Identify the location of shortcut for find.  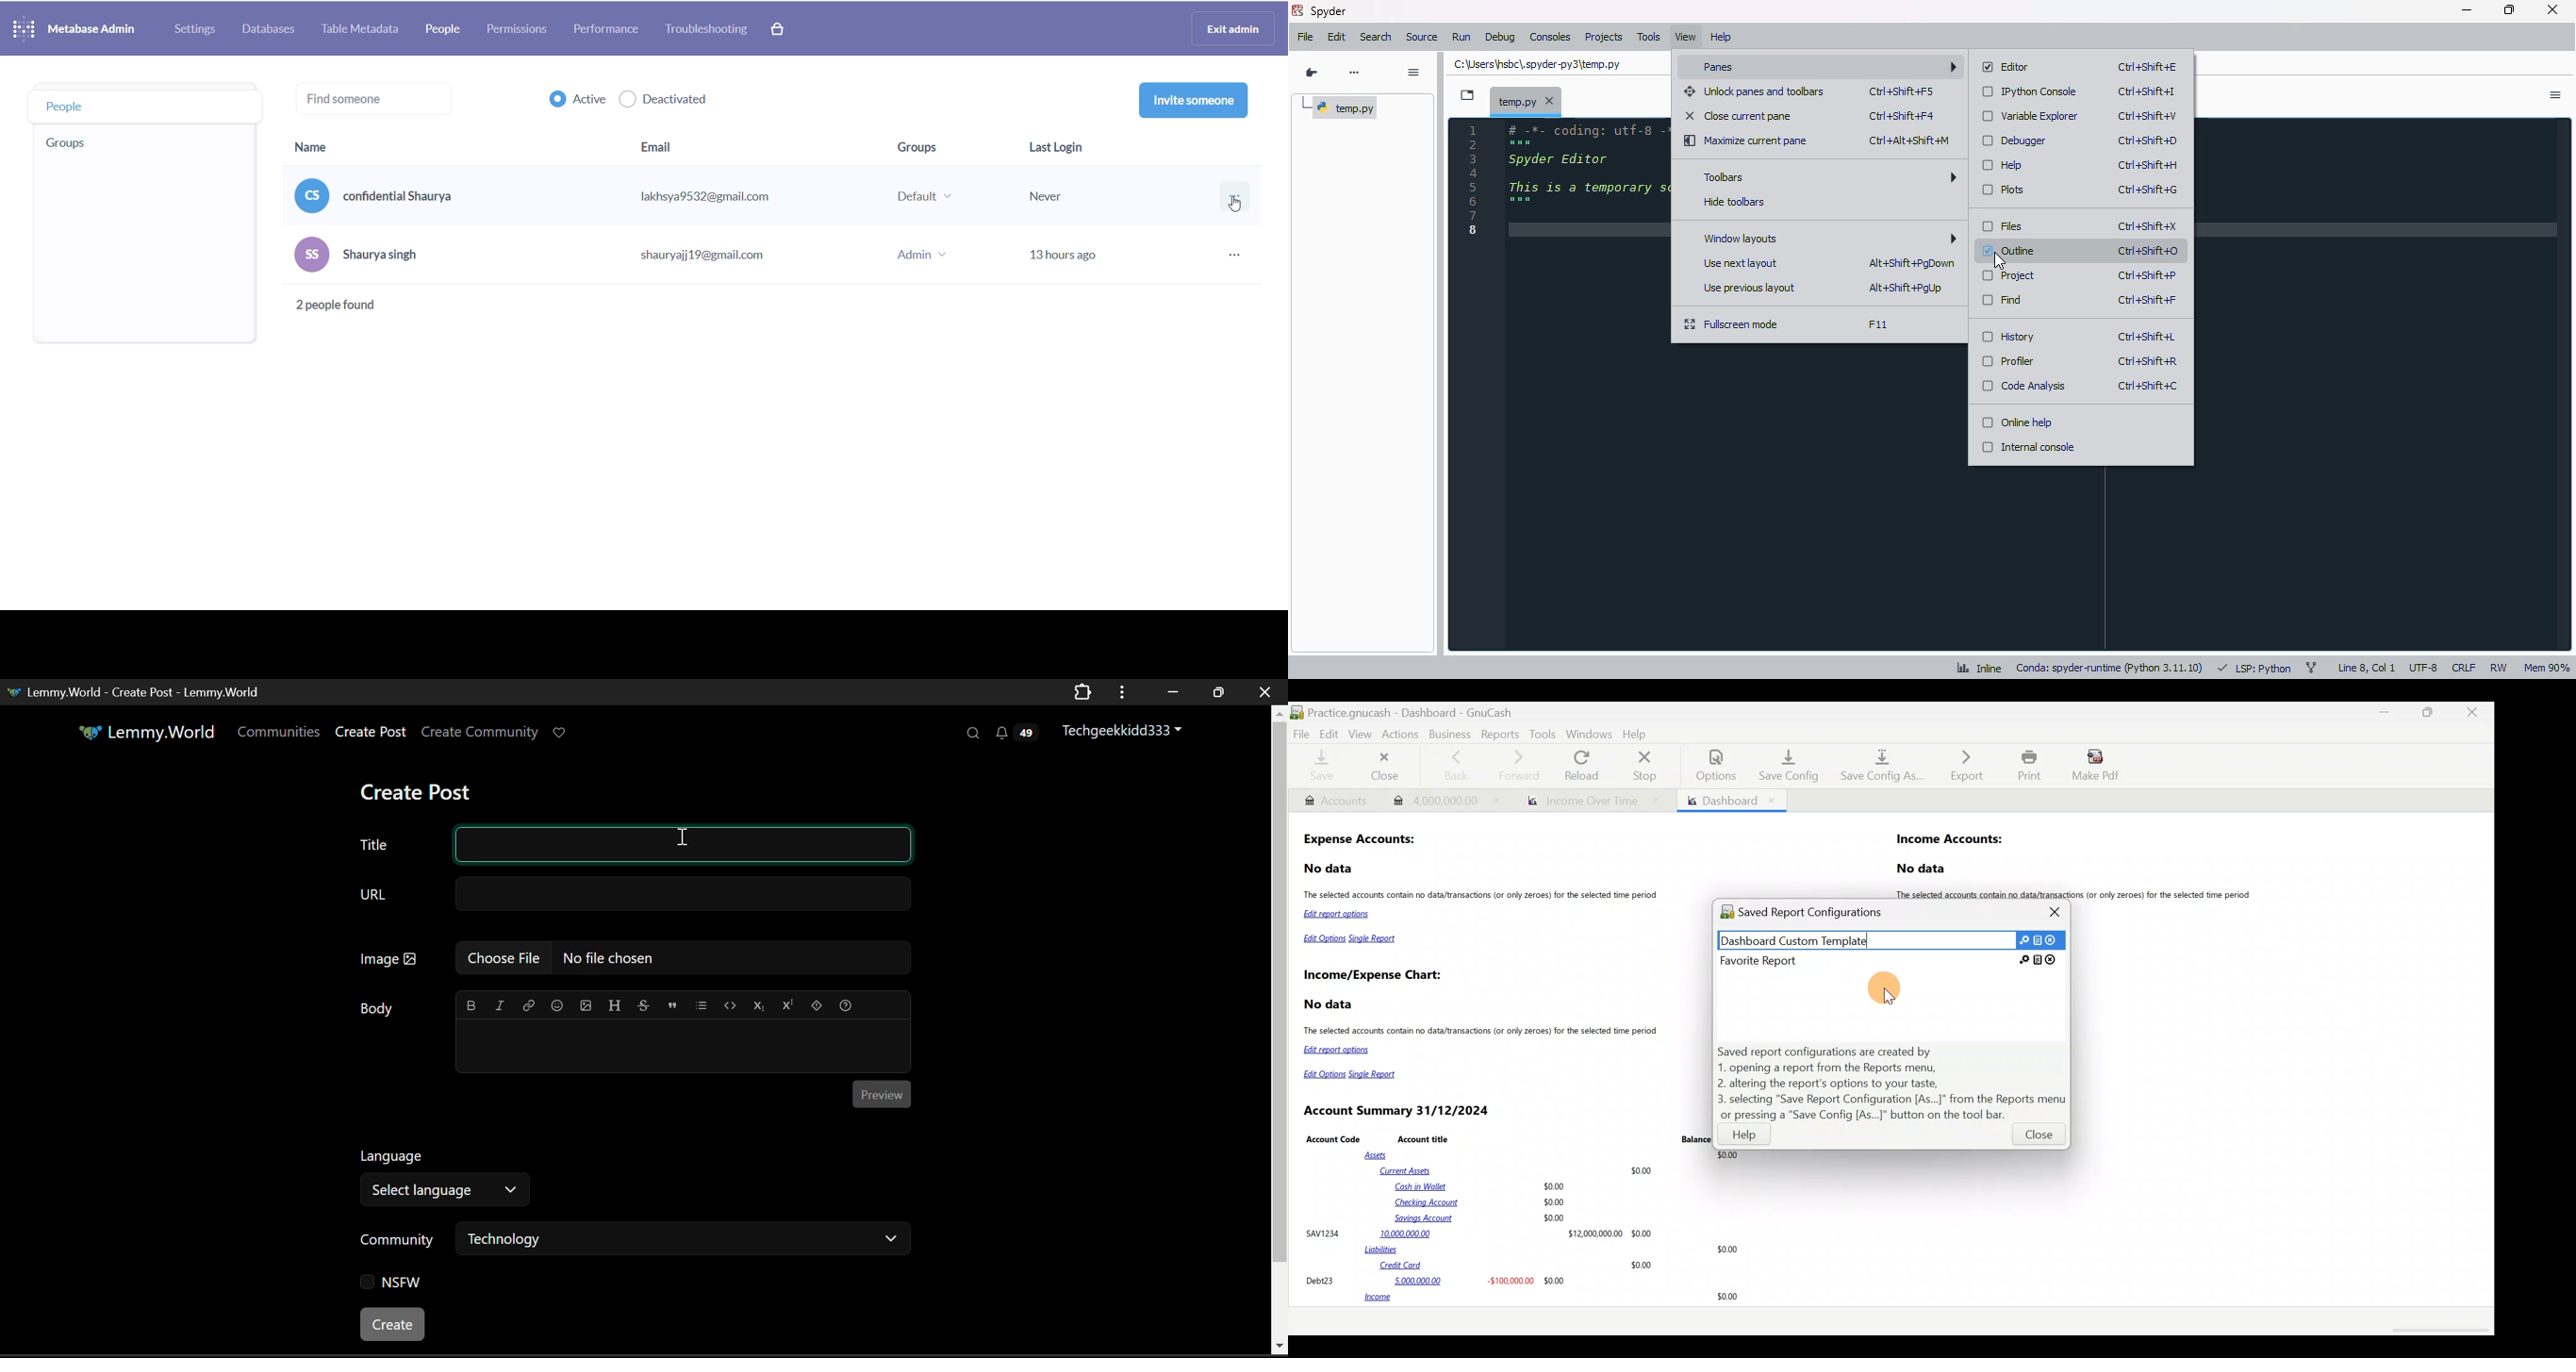
(2146, 300).